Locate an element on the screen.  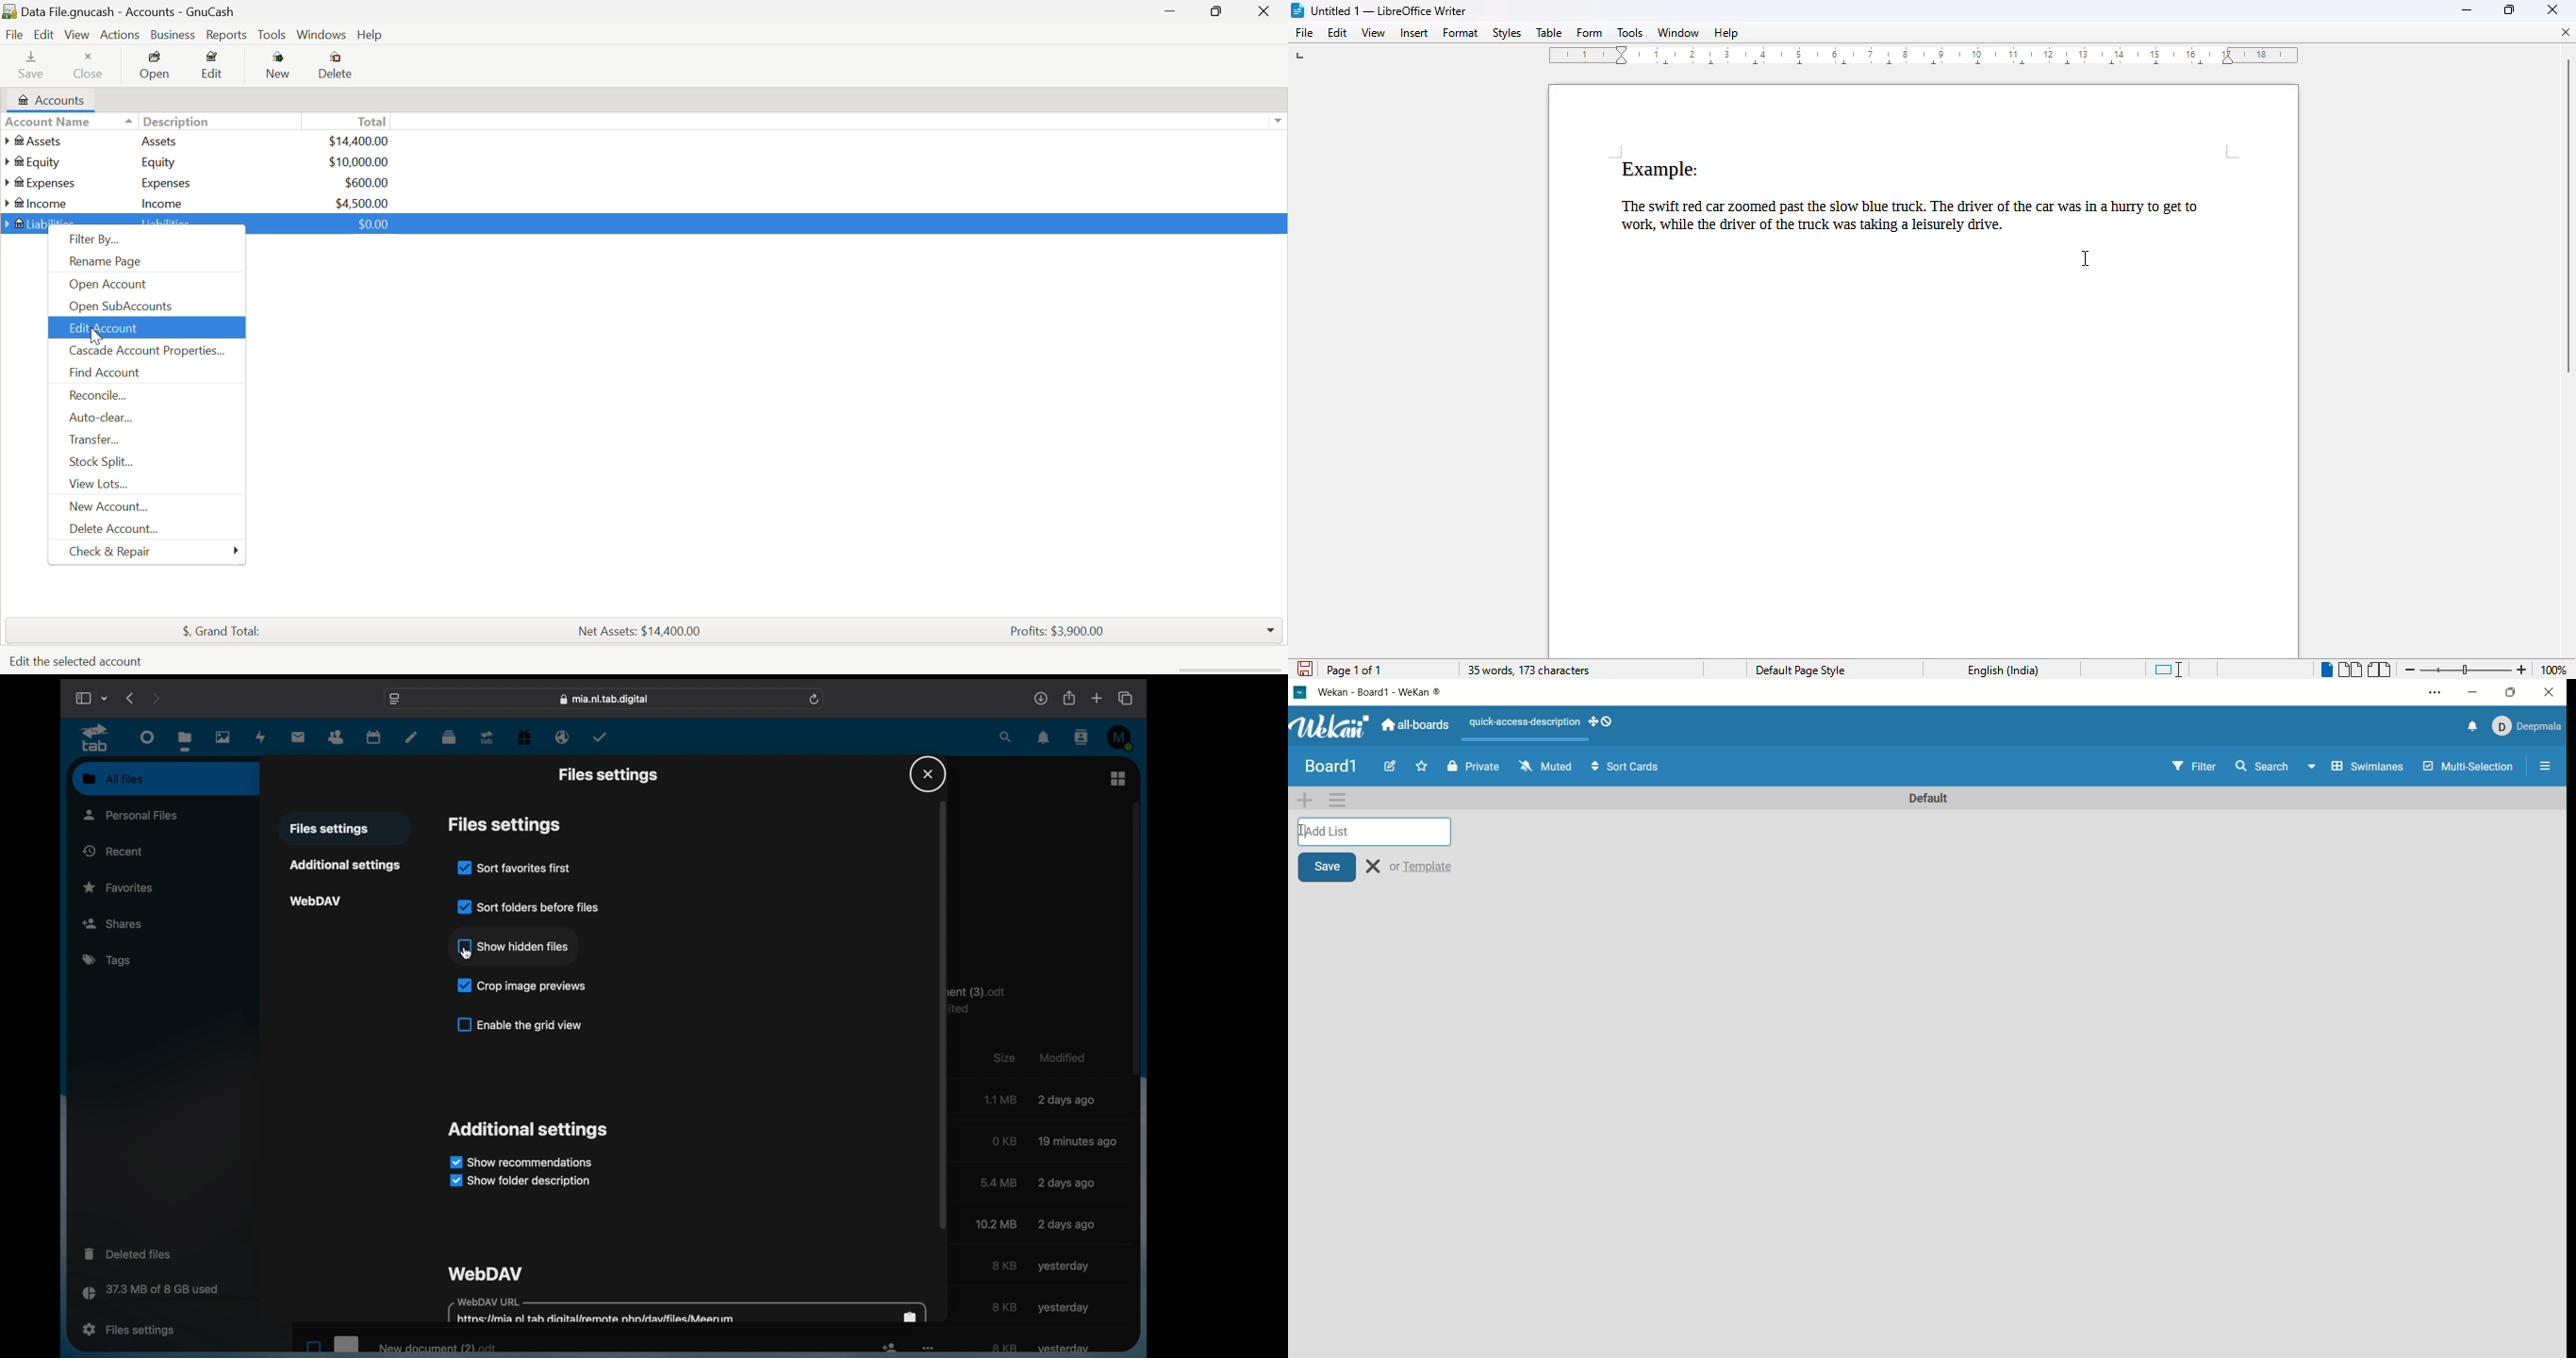
insert is located at coordinates (1413, 33).